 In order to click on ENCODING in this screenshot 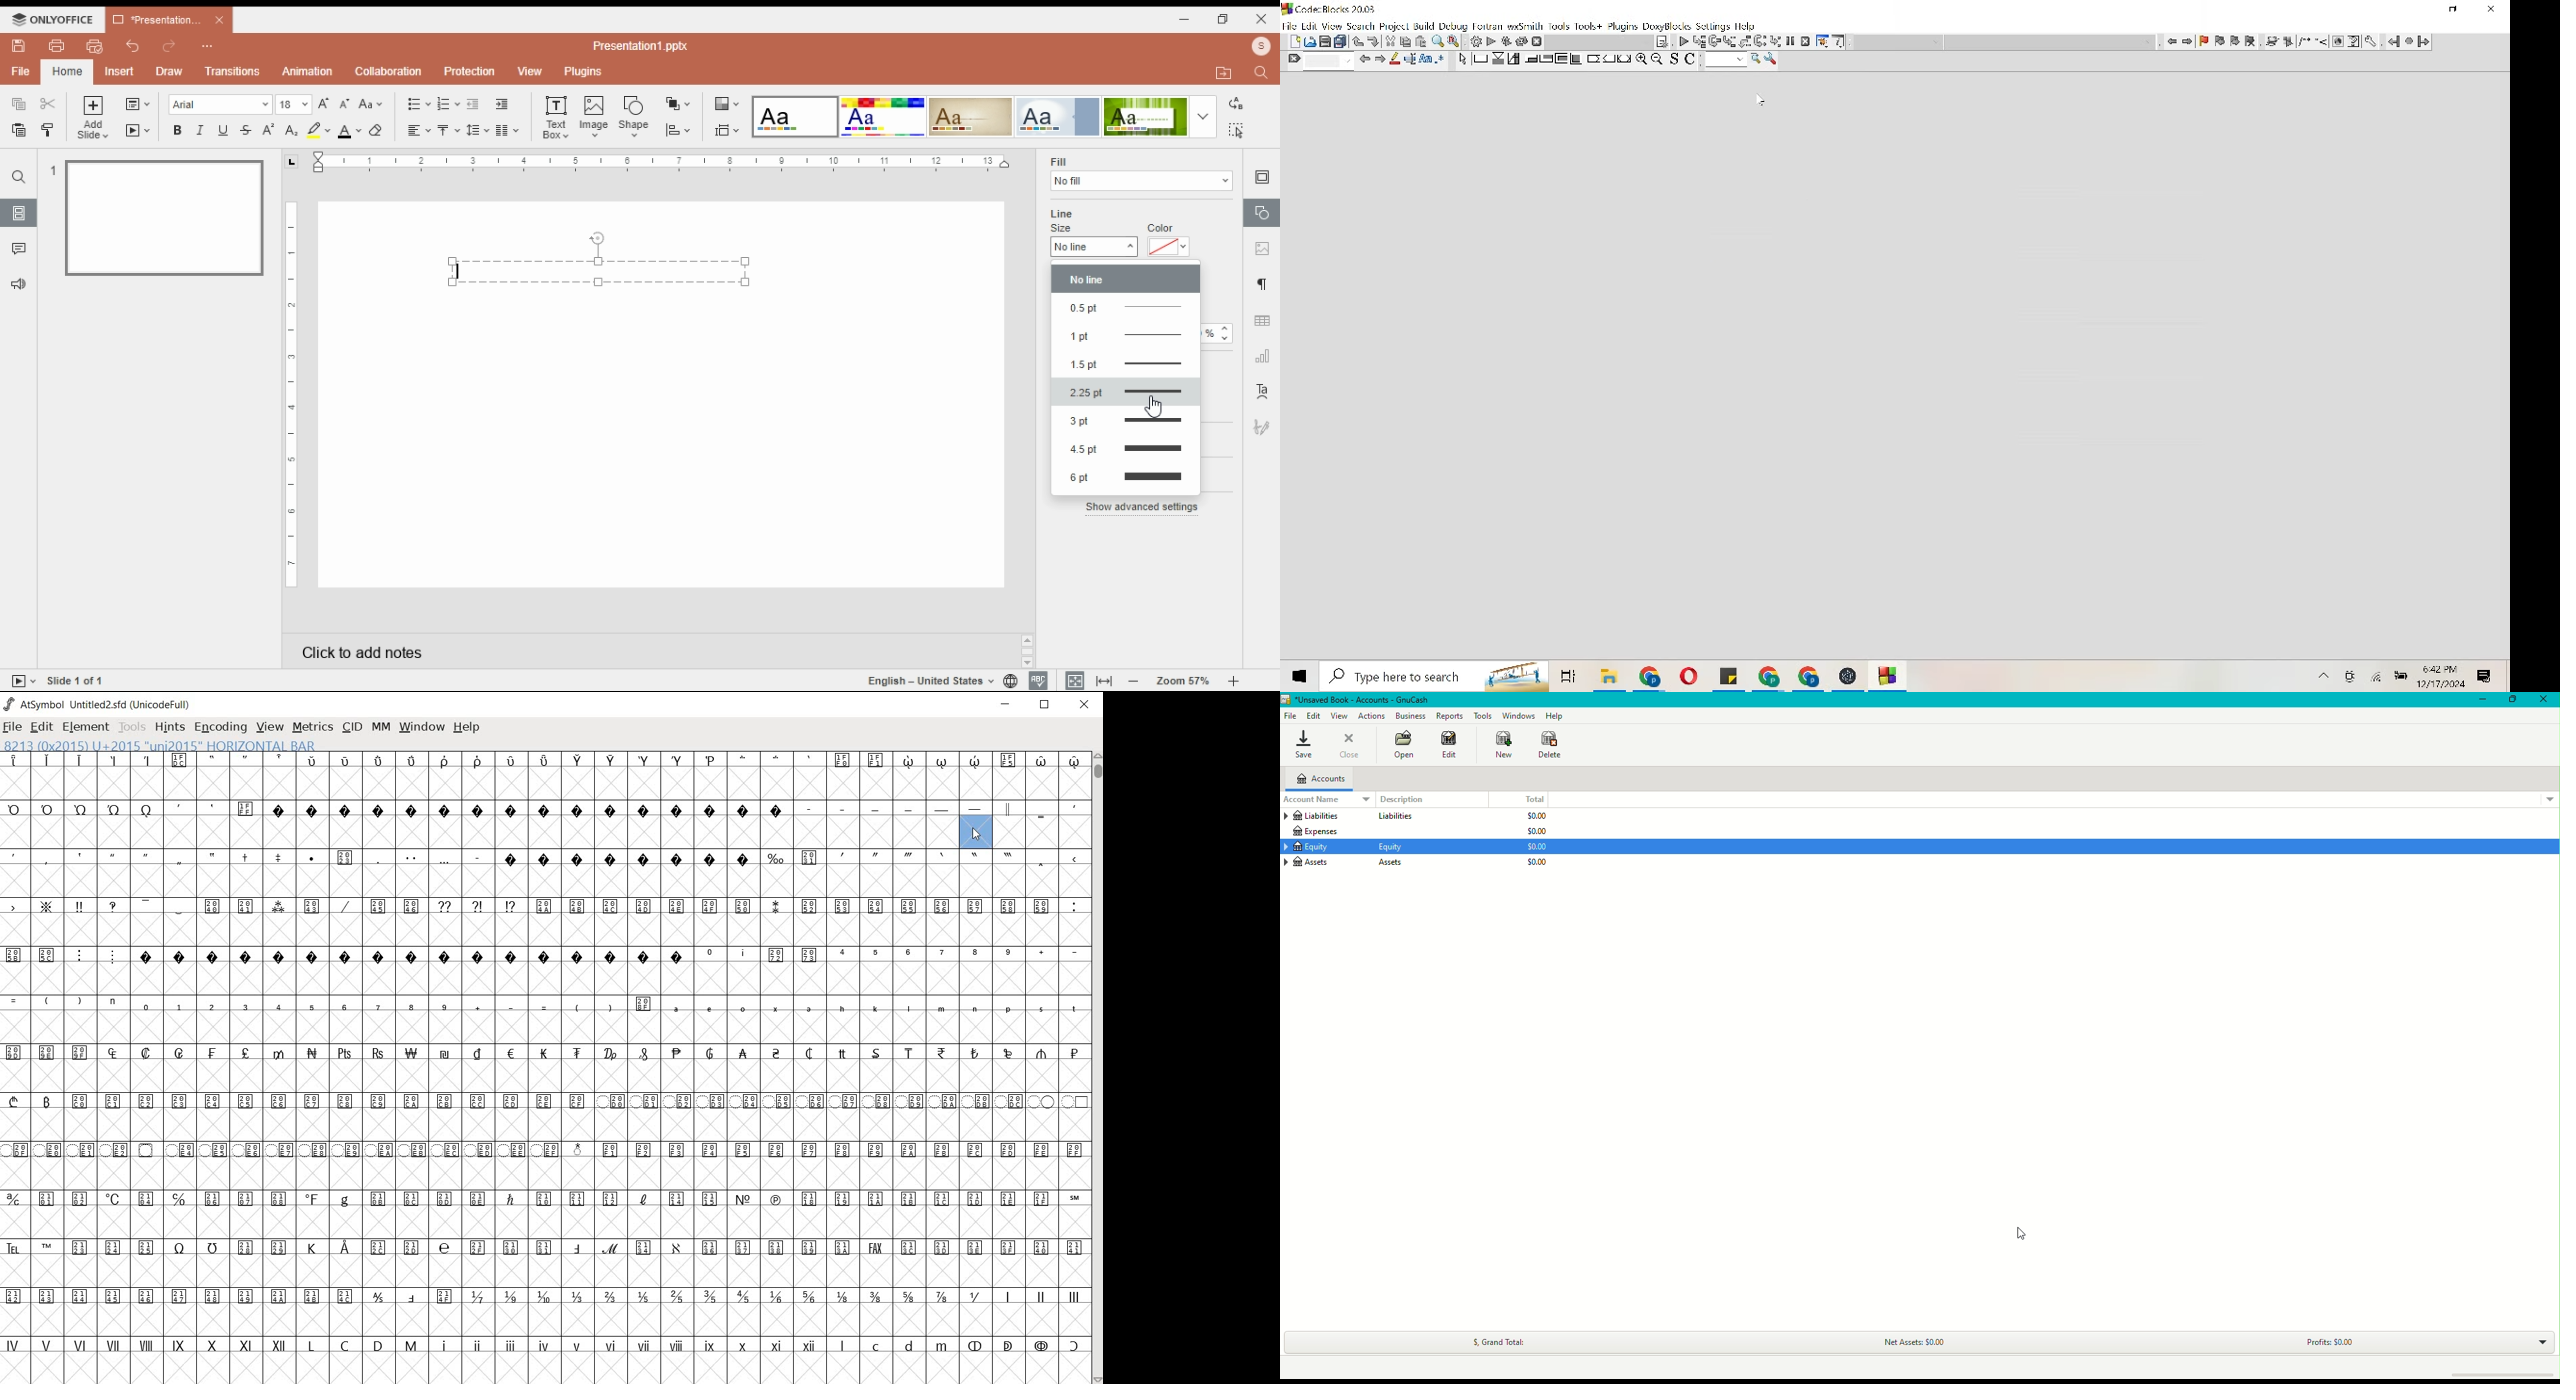, I will do `click(221, 727)`.